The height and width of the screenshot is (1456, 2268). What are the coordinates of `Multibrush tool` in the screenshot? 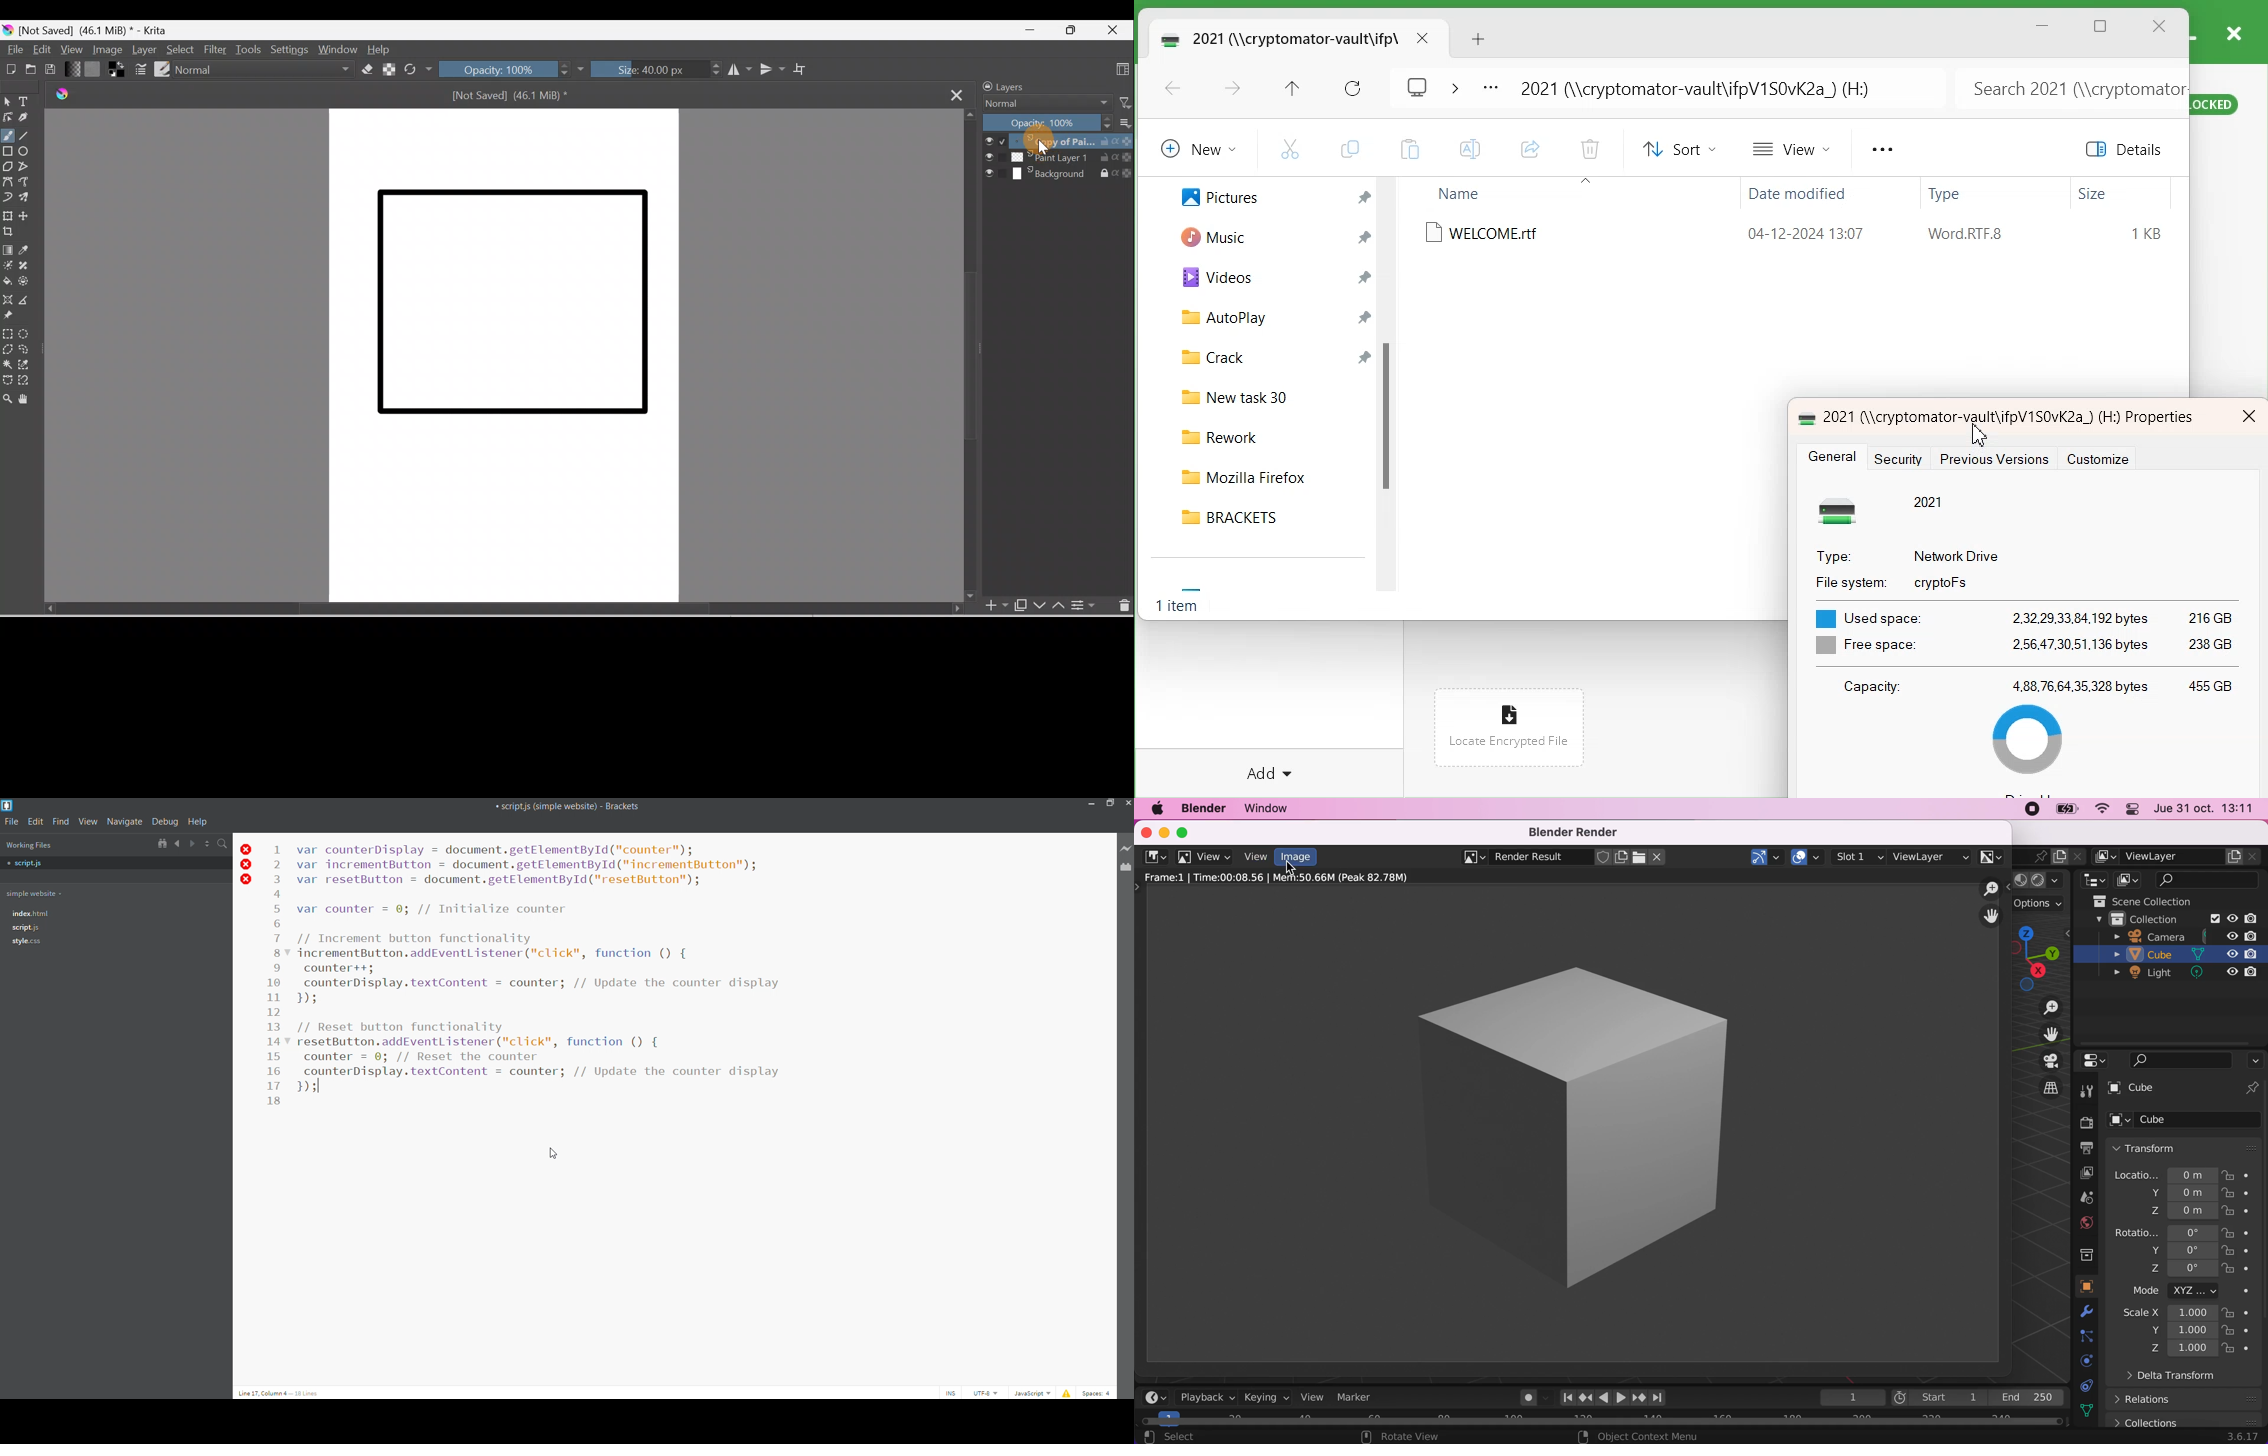 It's located at (28, 200).